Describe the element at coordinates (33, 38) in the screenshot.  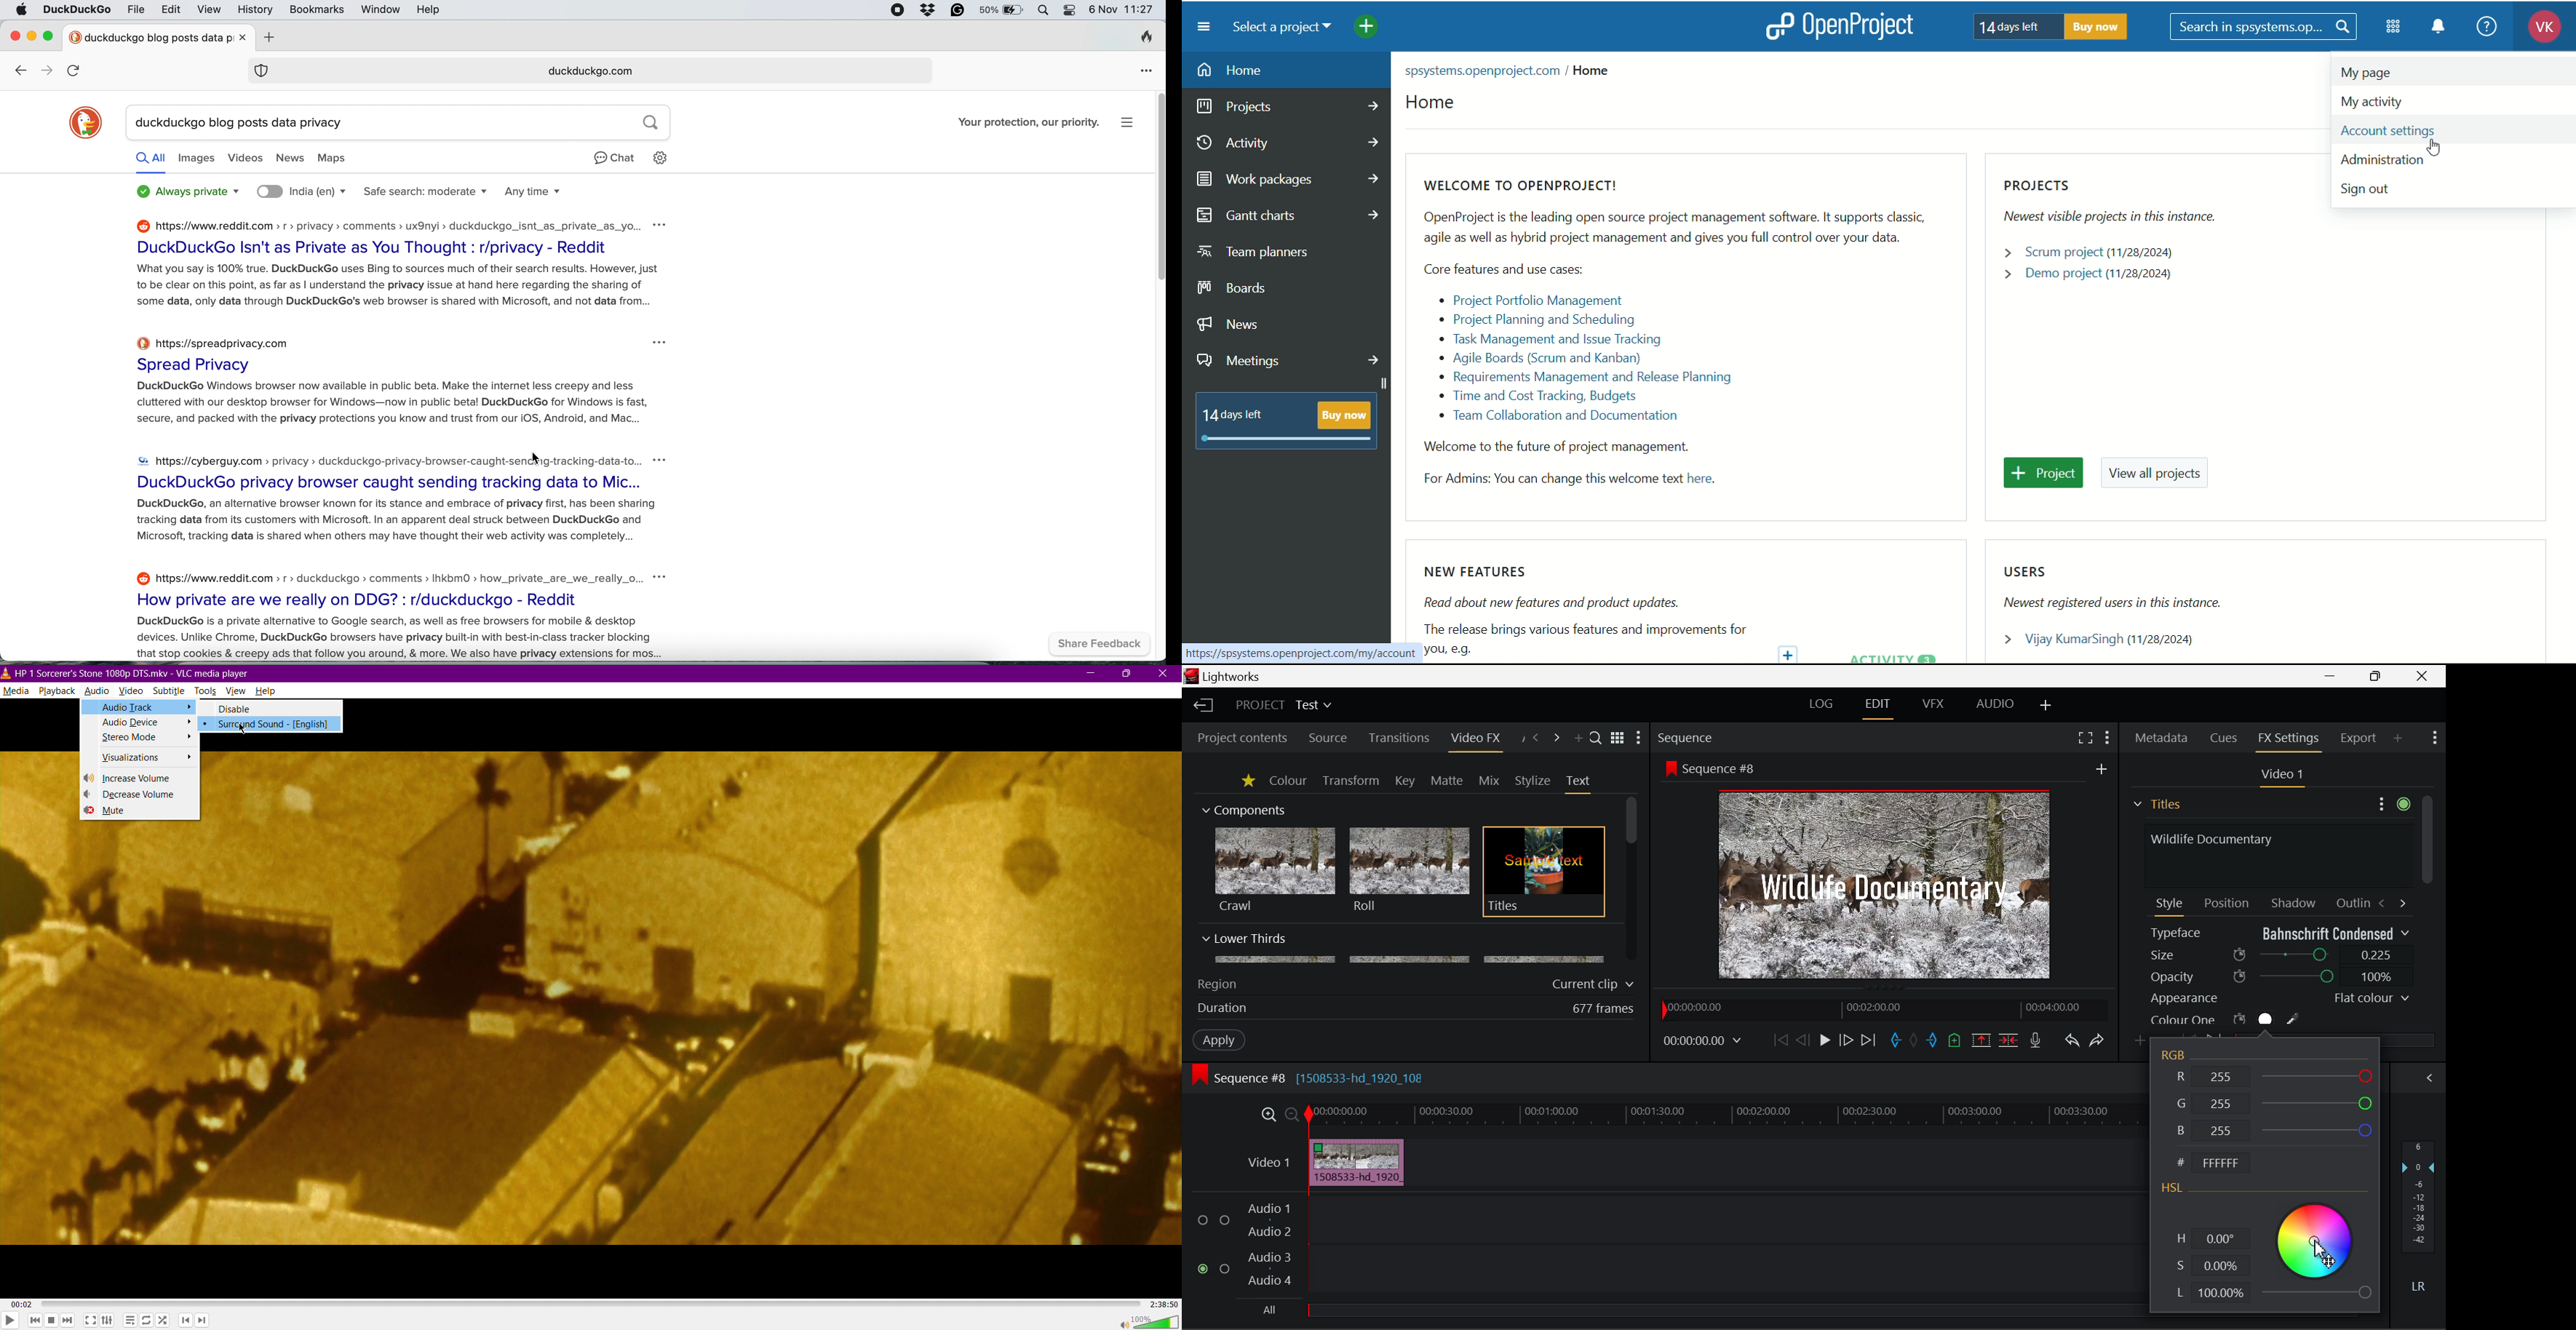
I see `minimise` at that location.